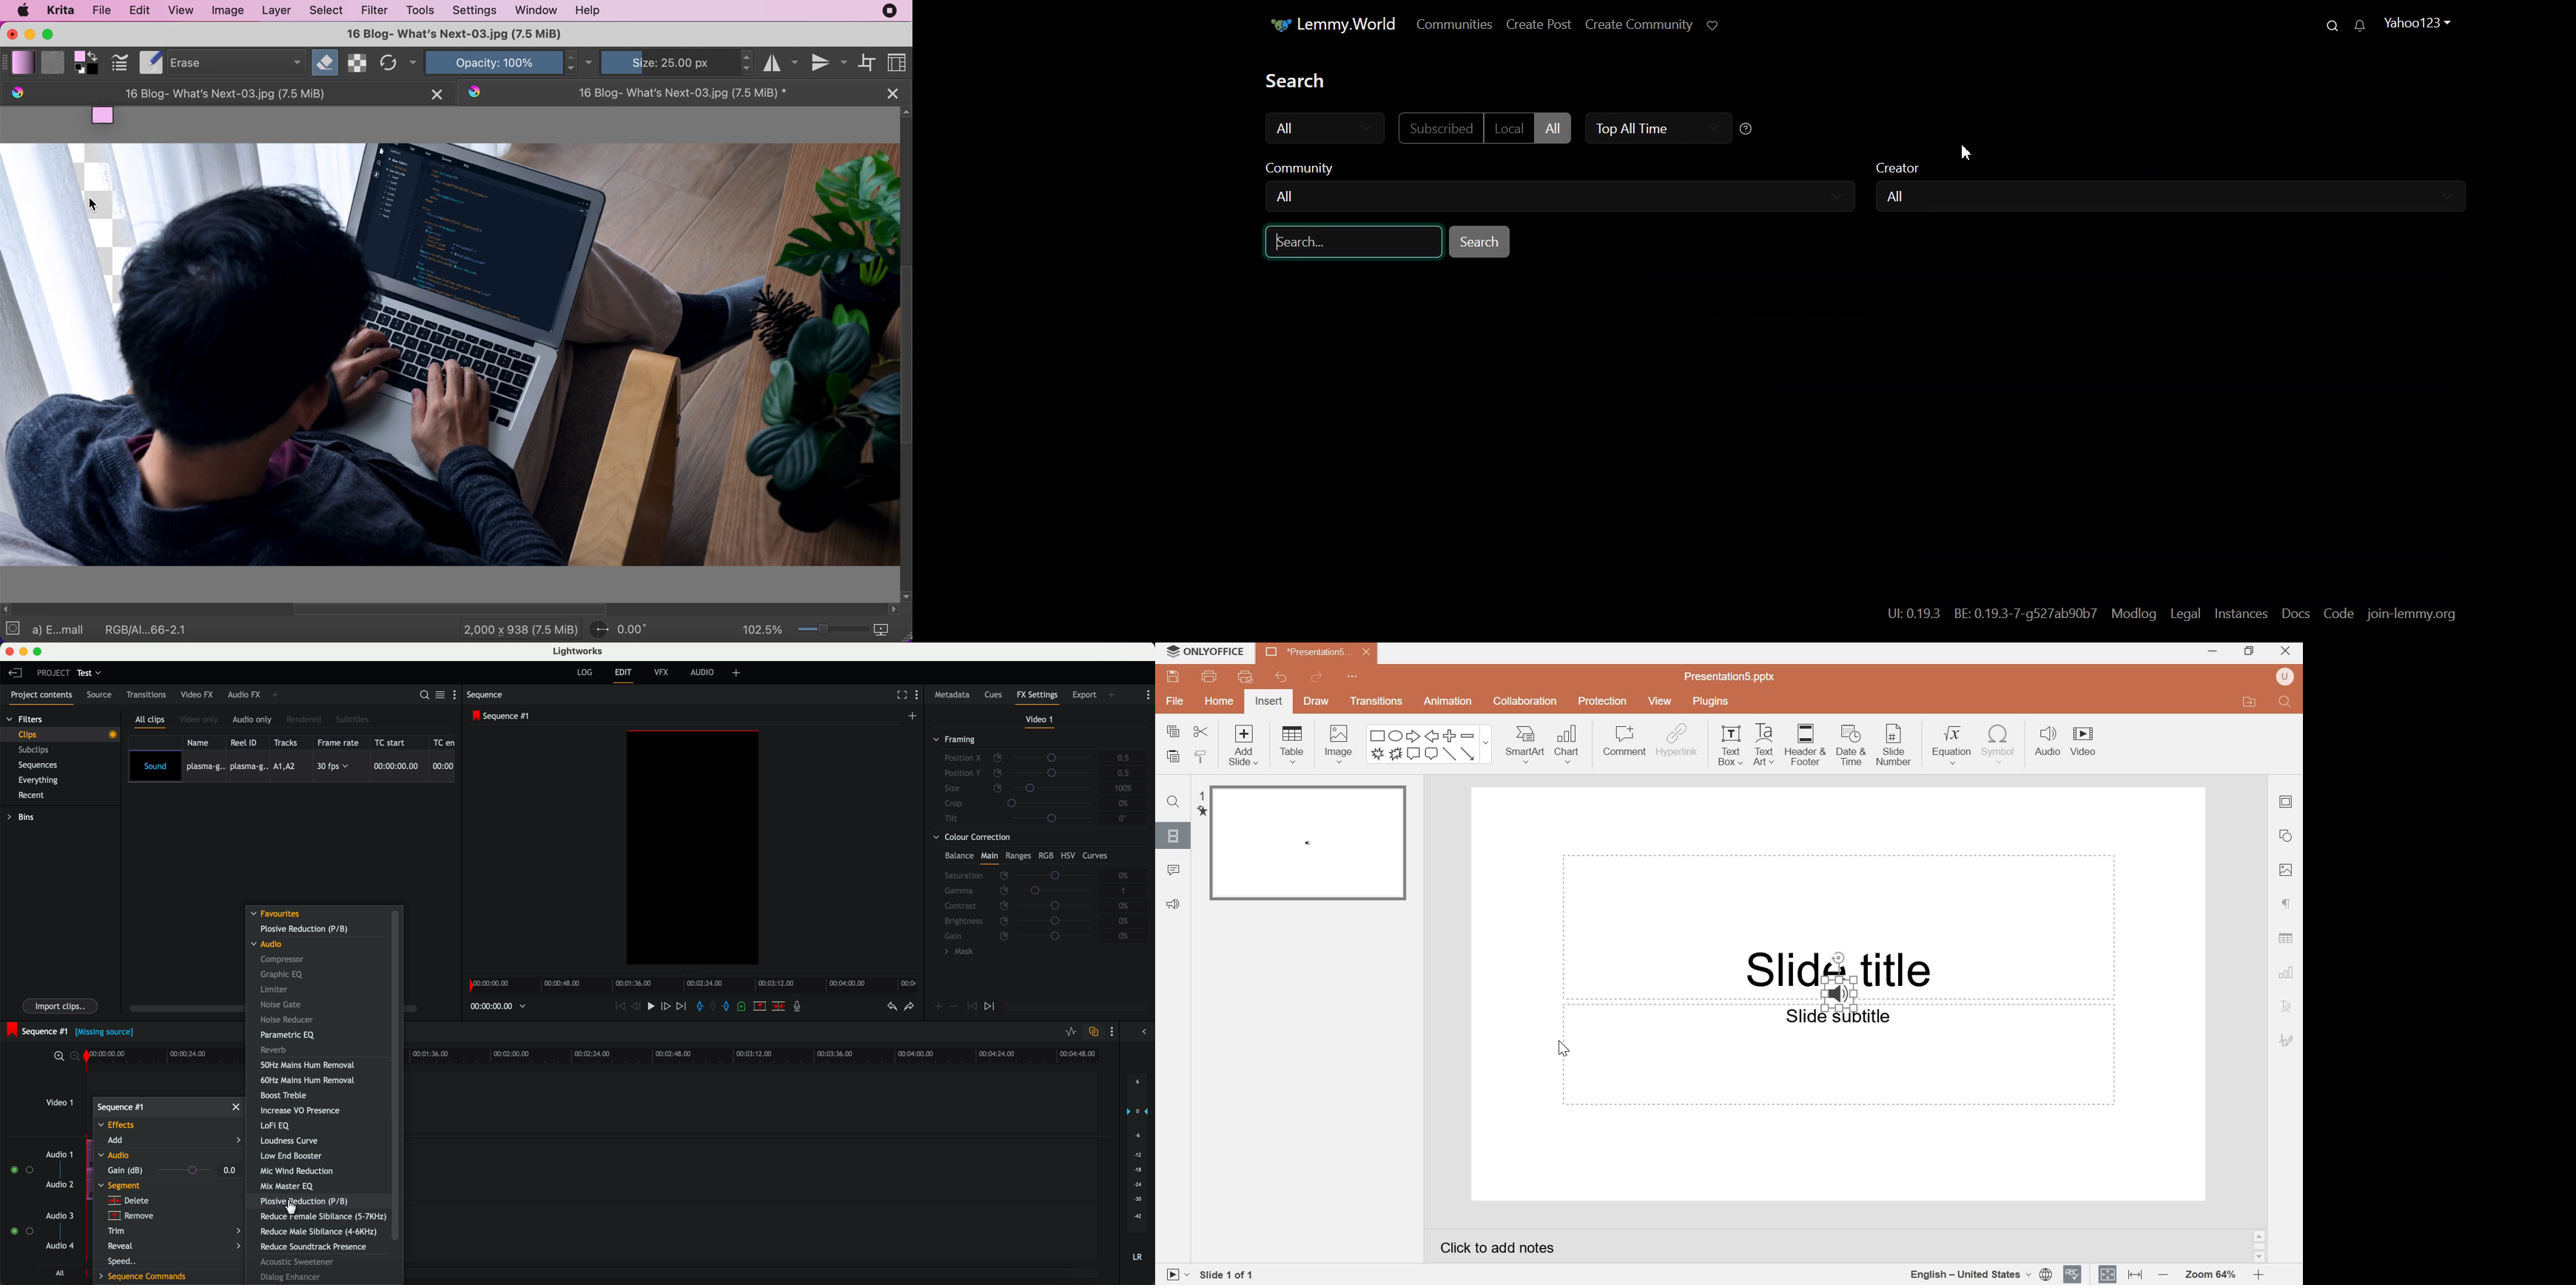 This screenshot has height=1288, width=2576. I want to click on cursor, so click(1563, 1049).